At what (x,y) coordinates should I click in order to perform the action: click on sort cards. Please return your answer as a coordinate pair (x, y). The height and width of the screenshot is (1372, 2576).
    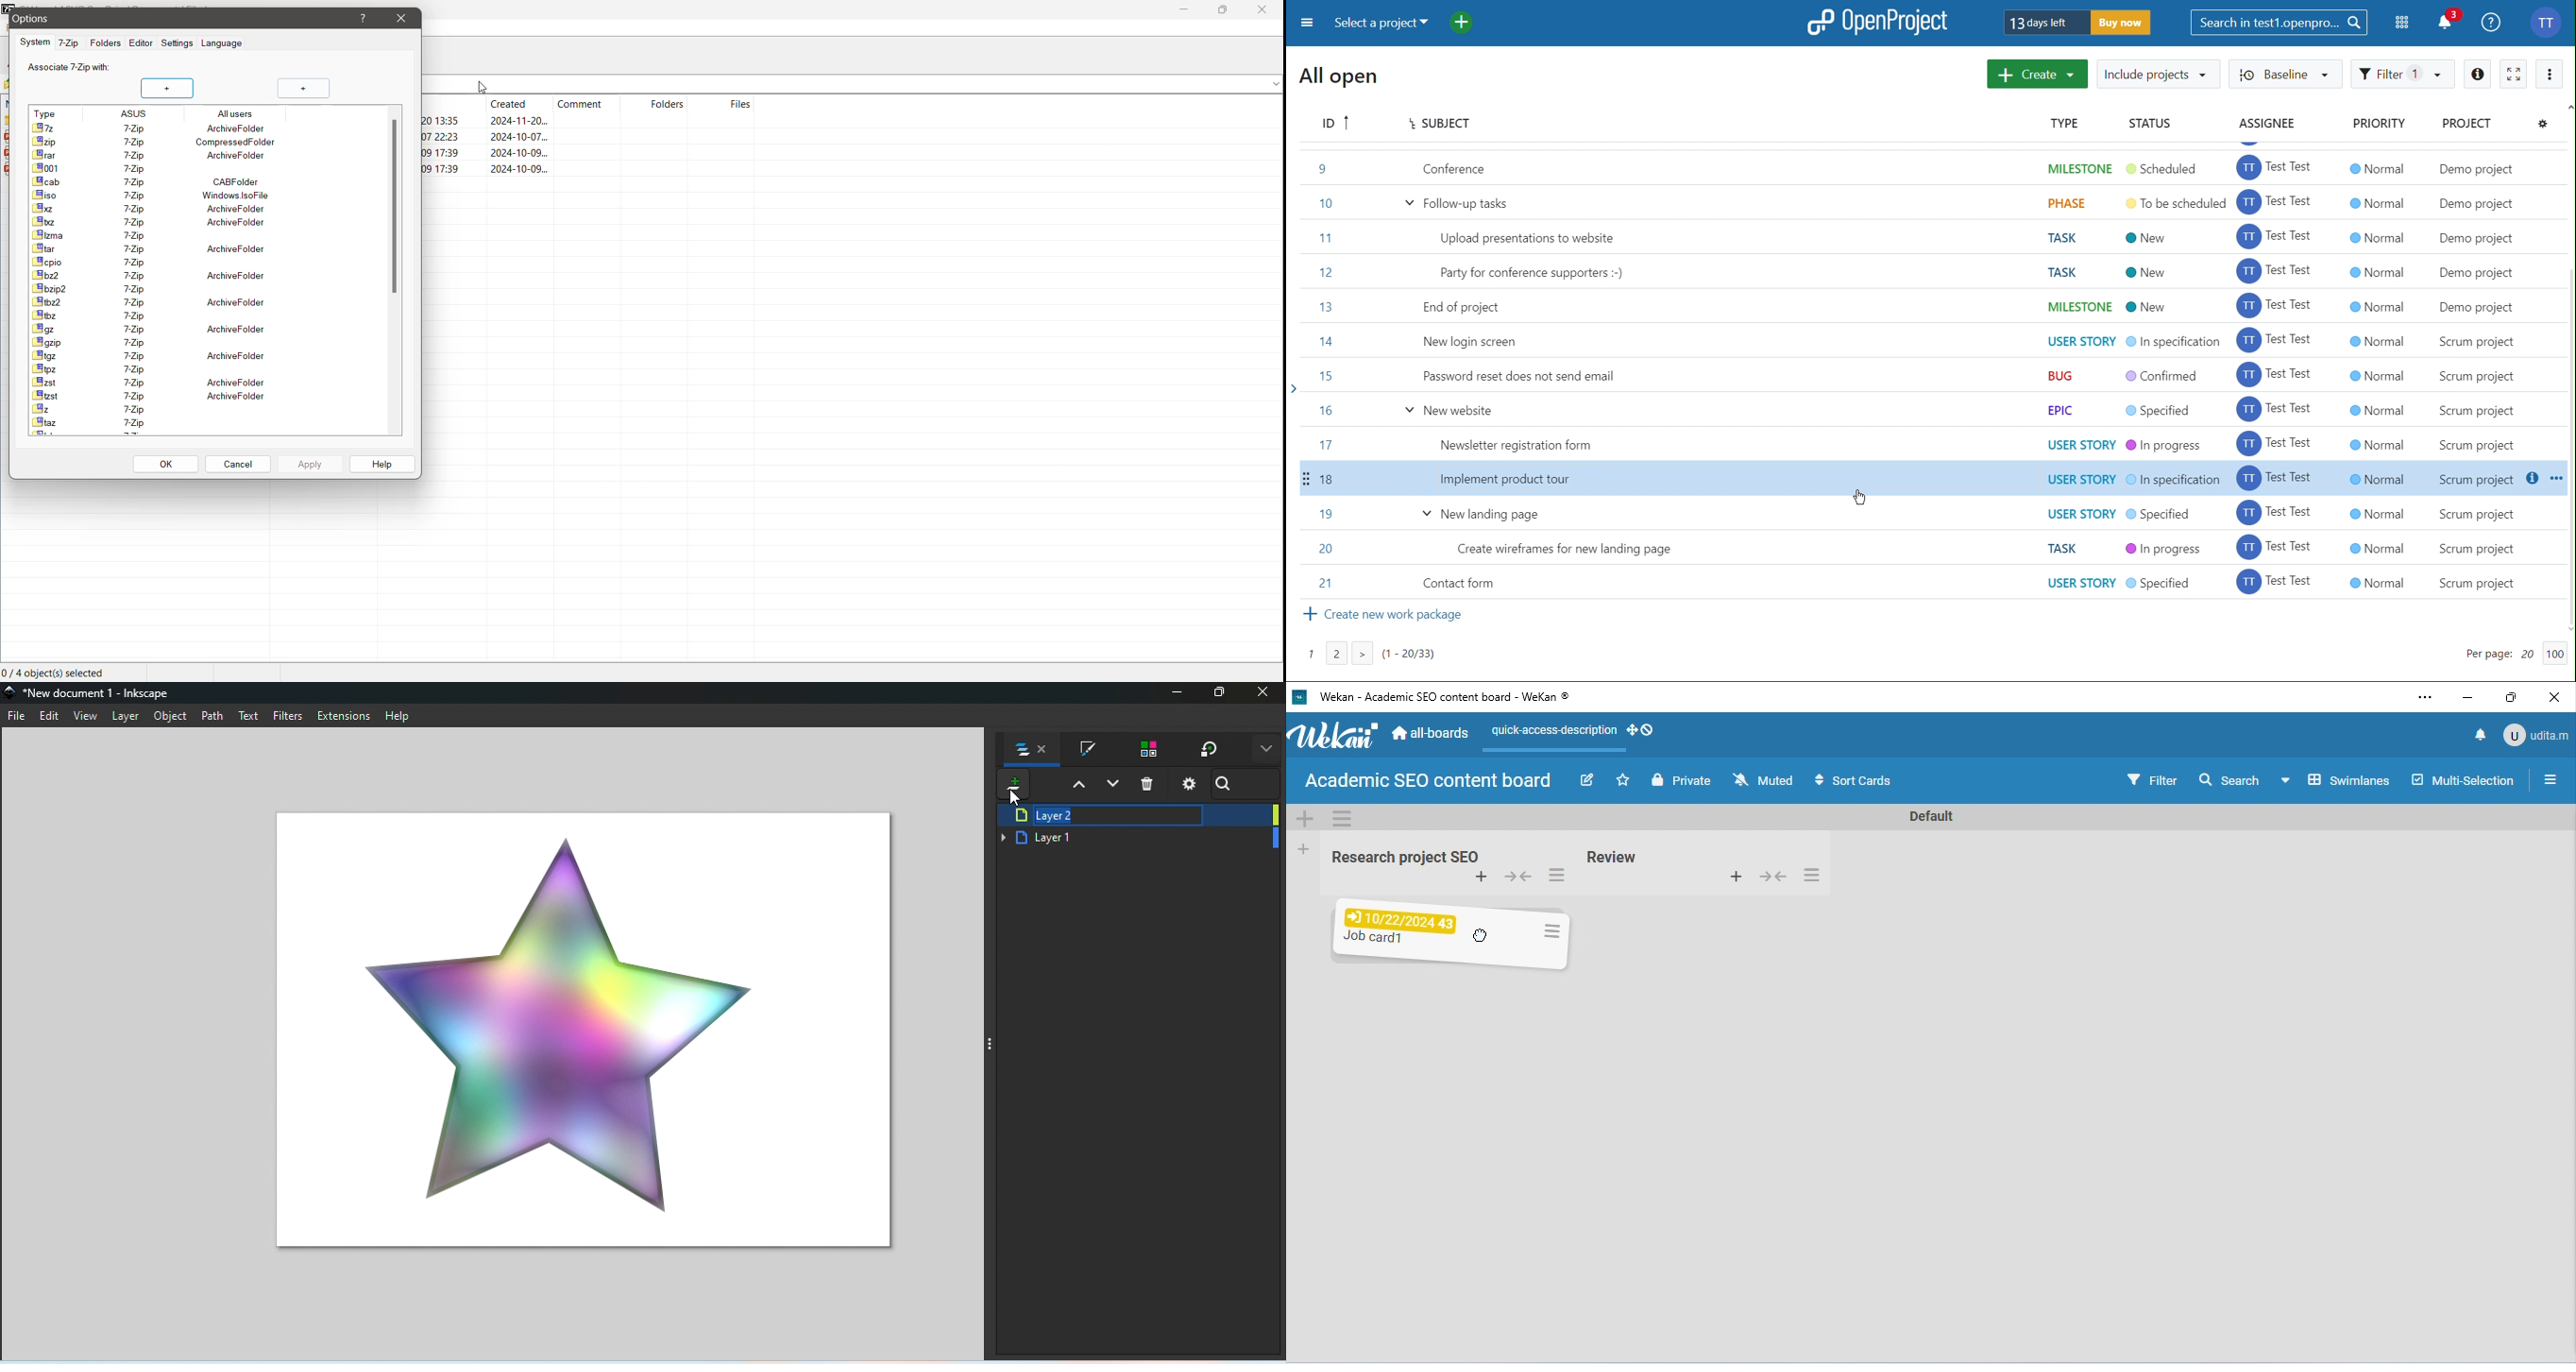
    Looking at the image, I should click on (1851, 781).